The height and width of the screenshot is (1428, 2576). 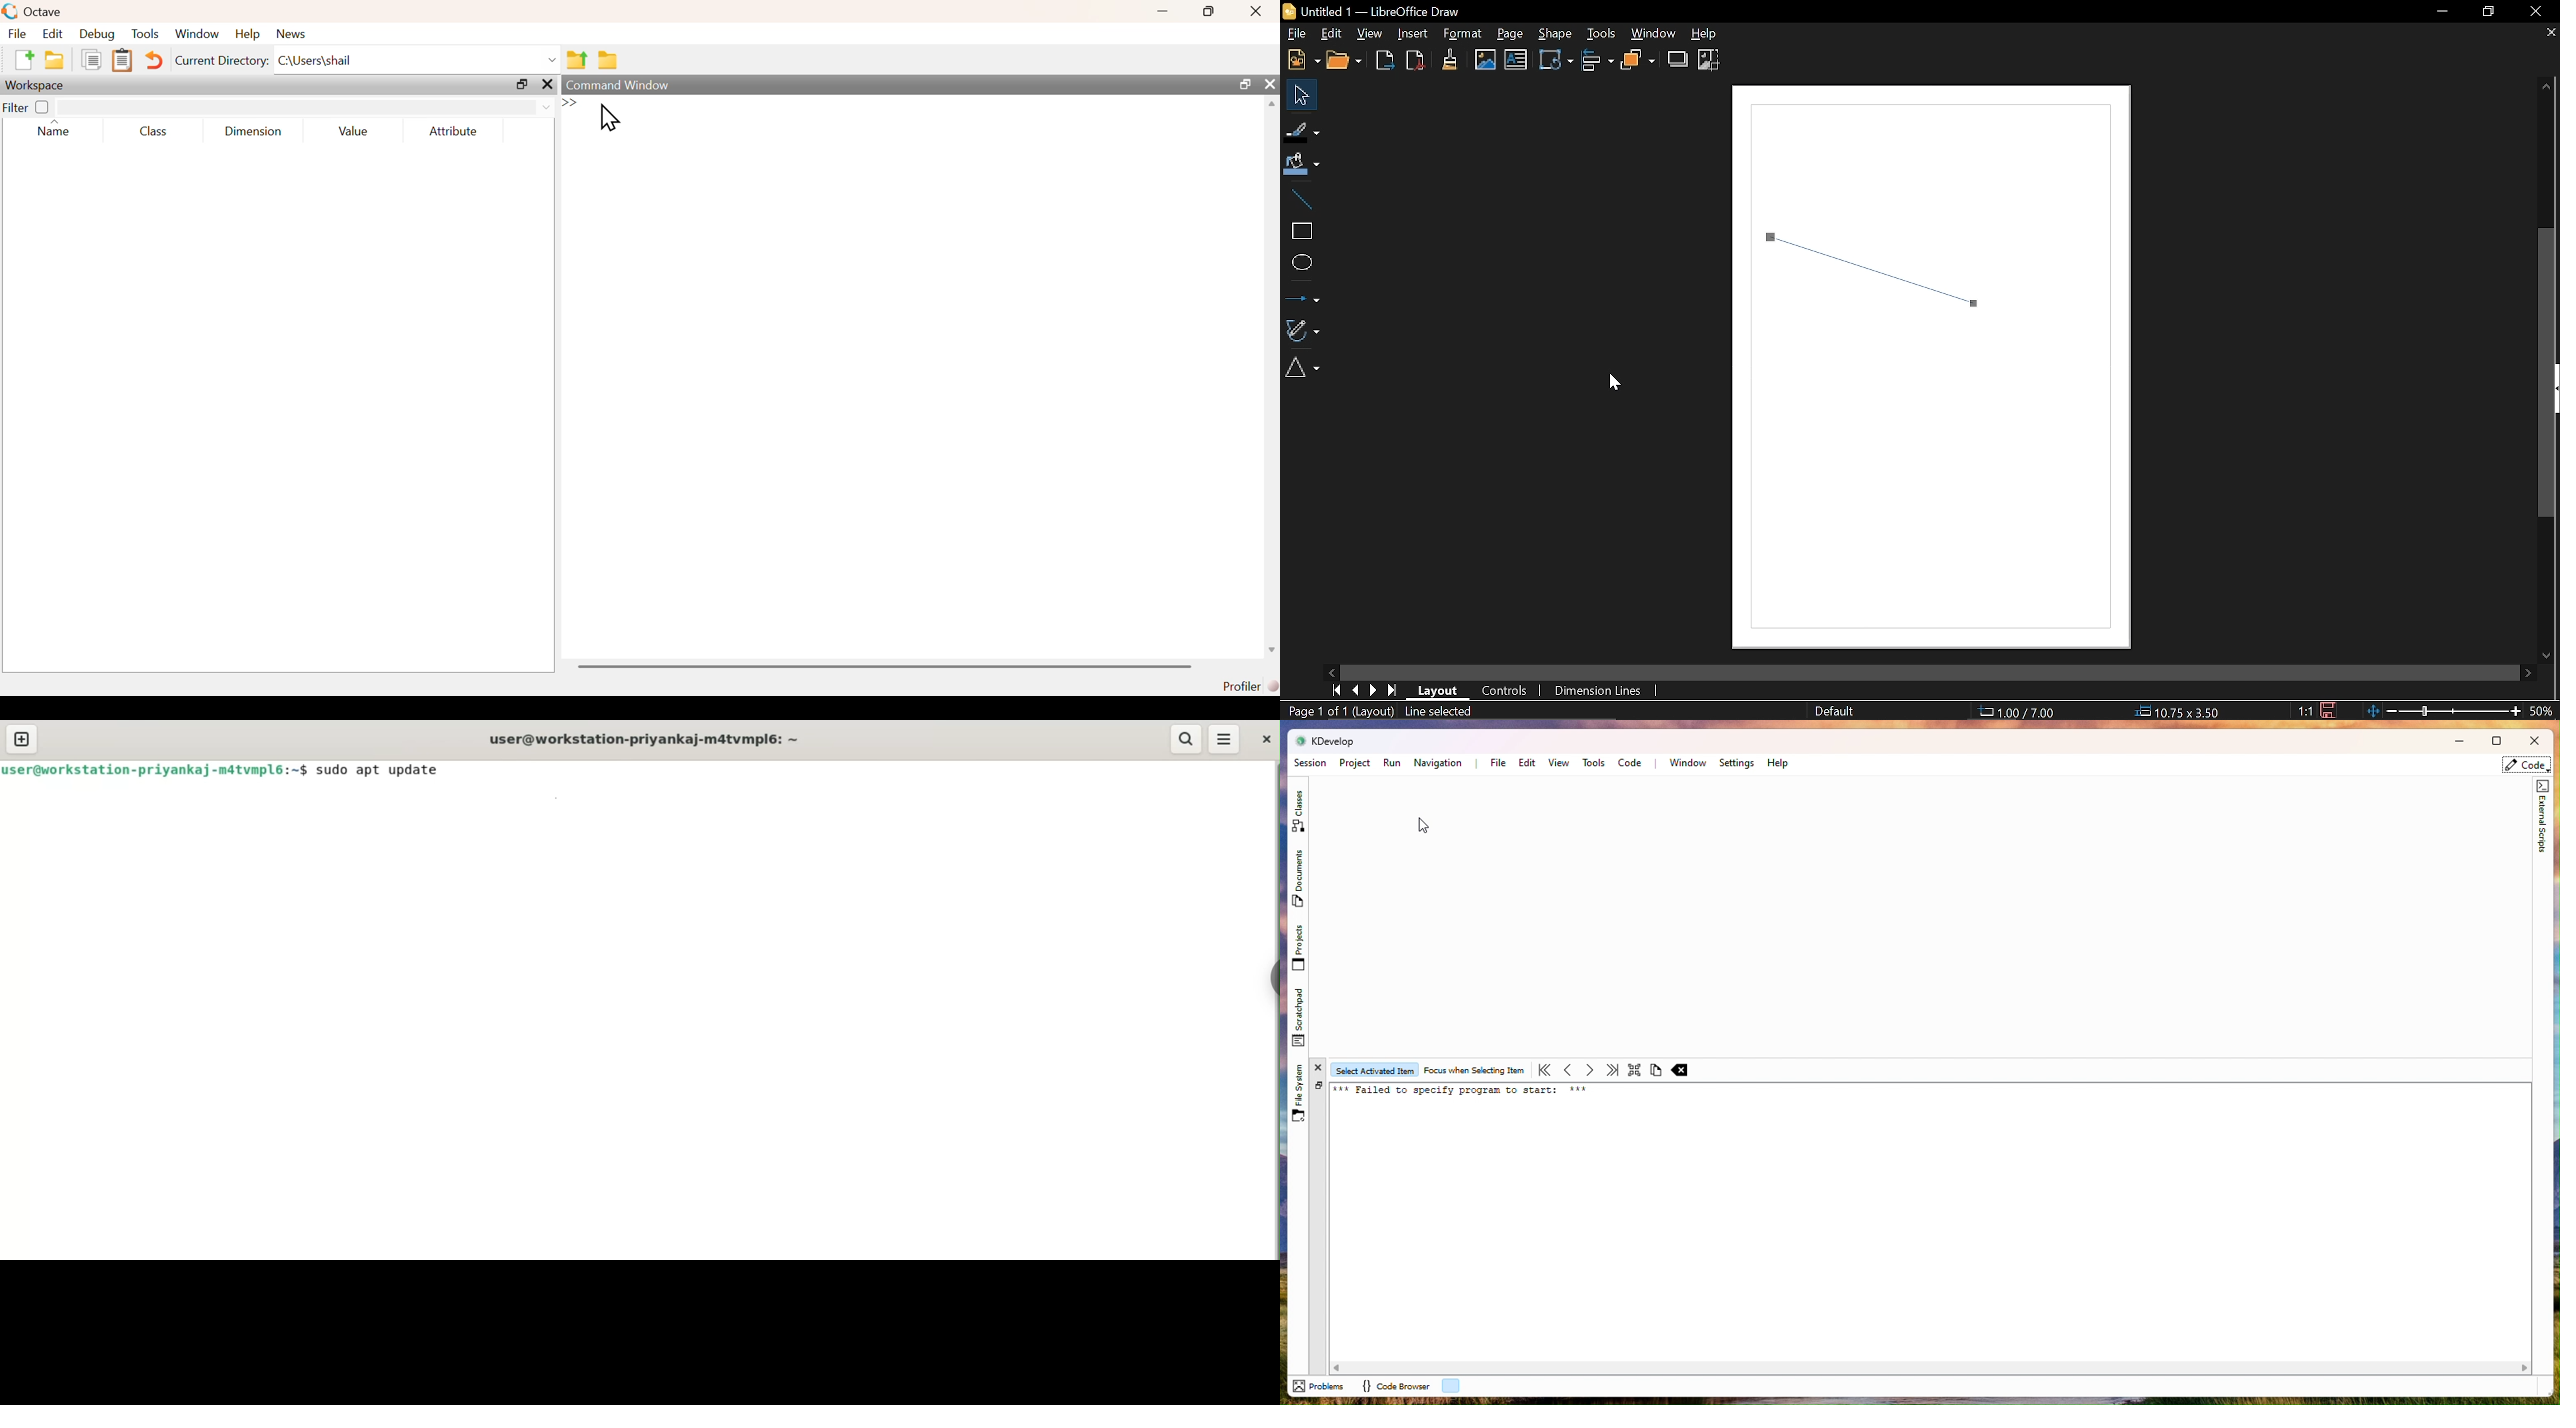 What do you see at coordinates (1303, 330) in the screenshot?
I see `Curves and polygons` at bounding box center [1303, 330].